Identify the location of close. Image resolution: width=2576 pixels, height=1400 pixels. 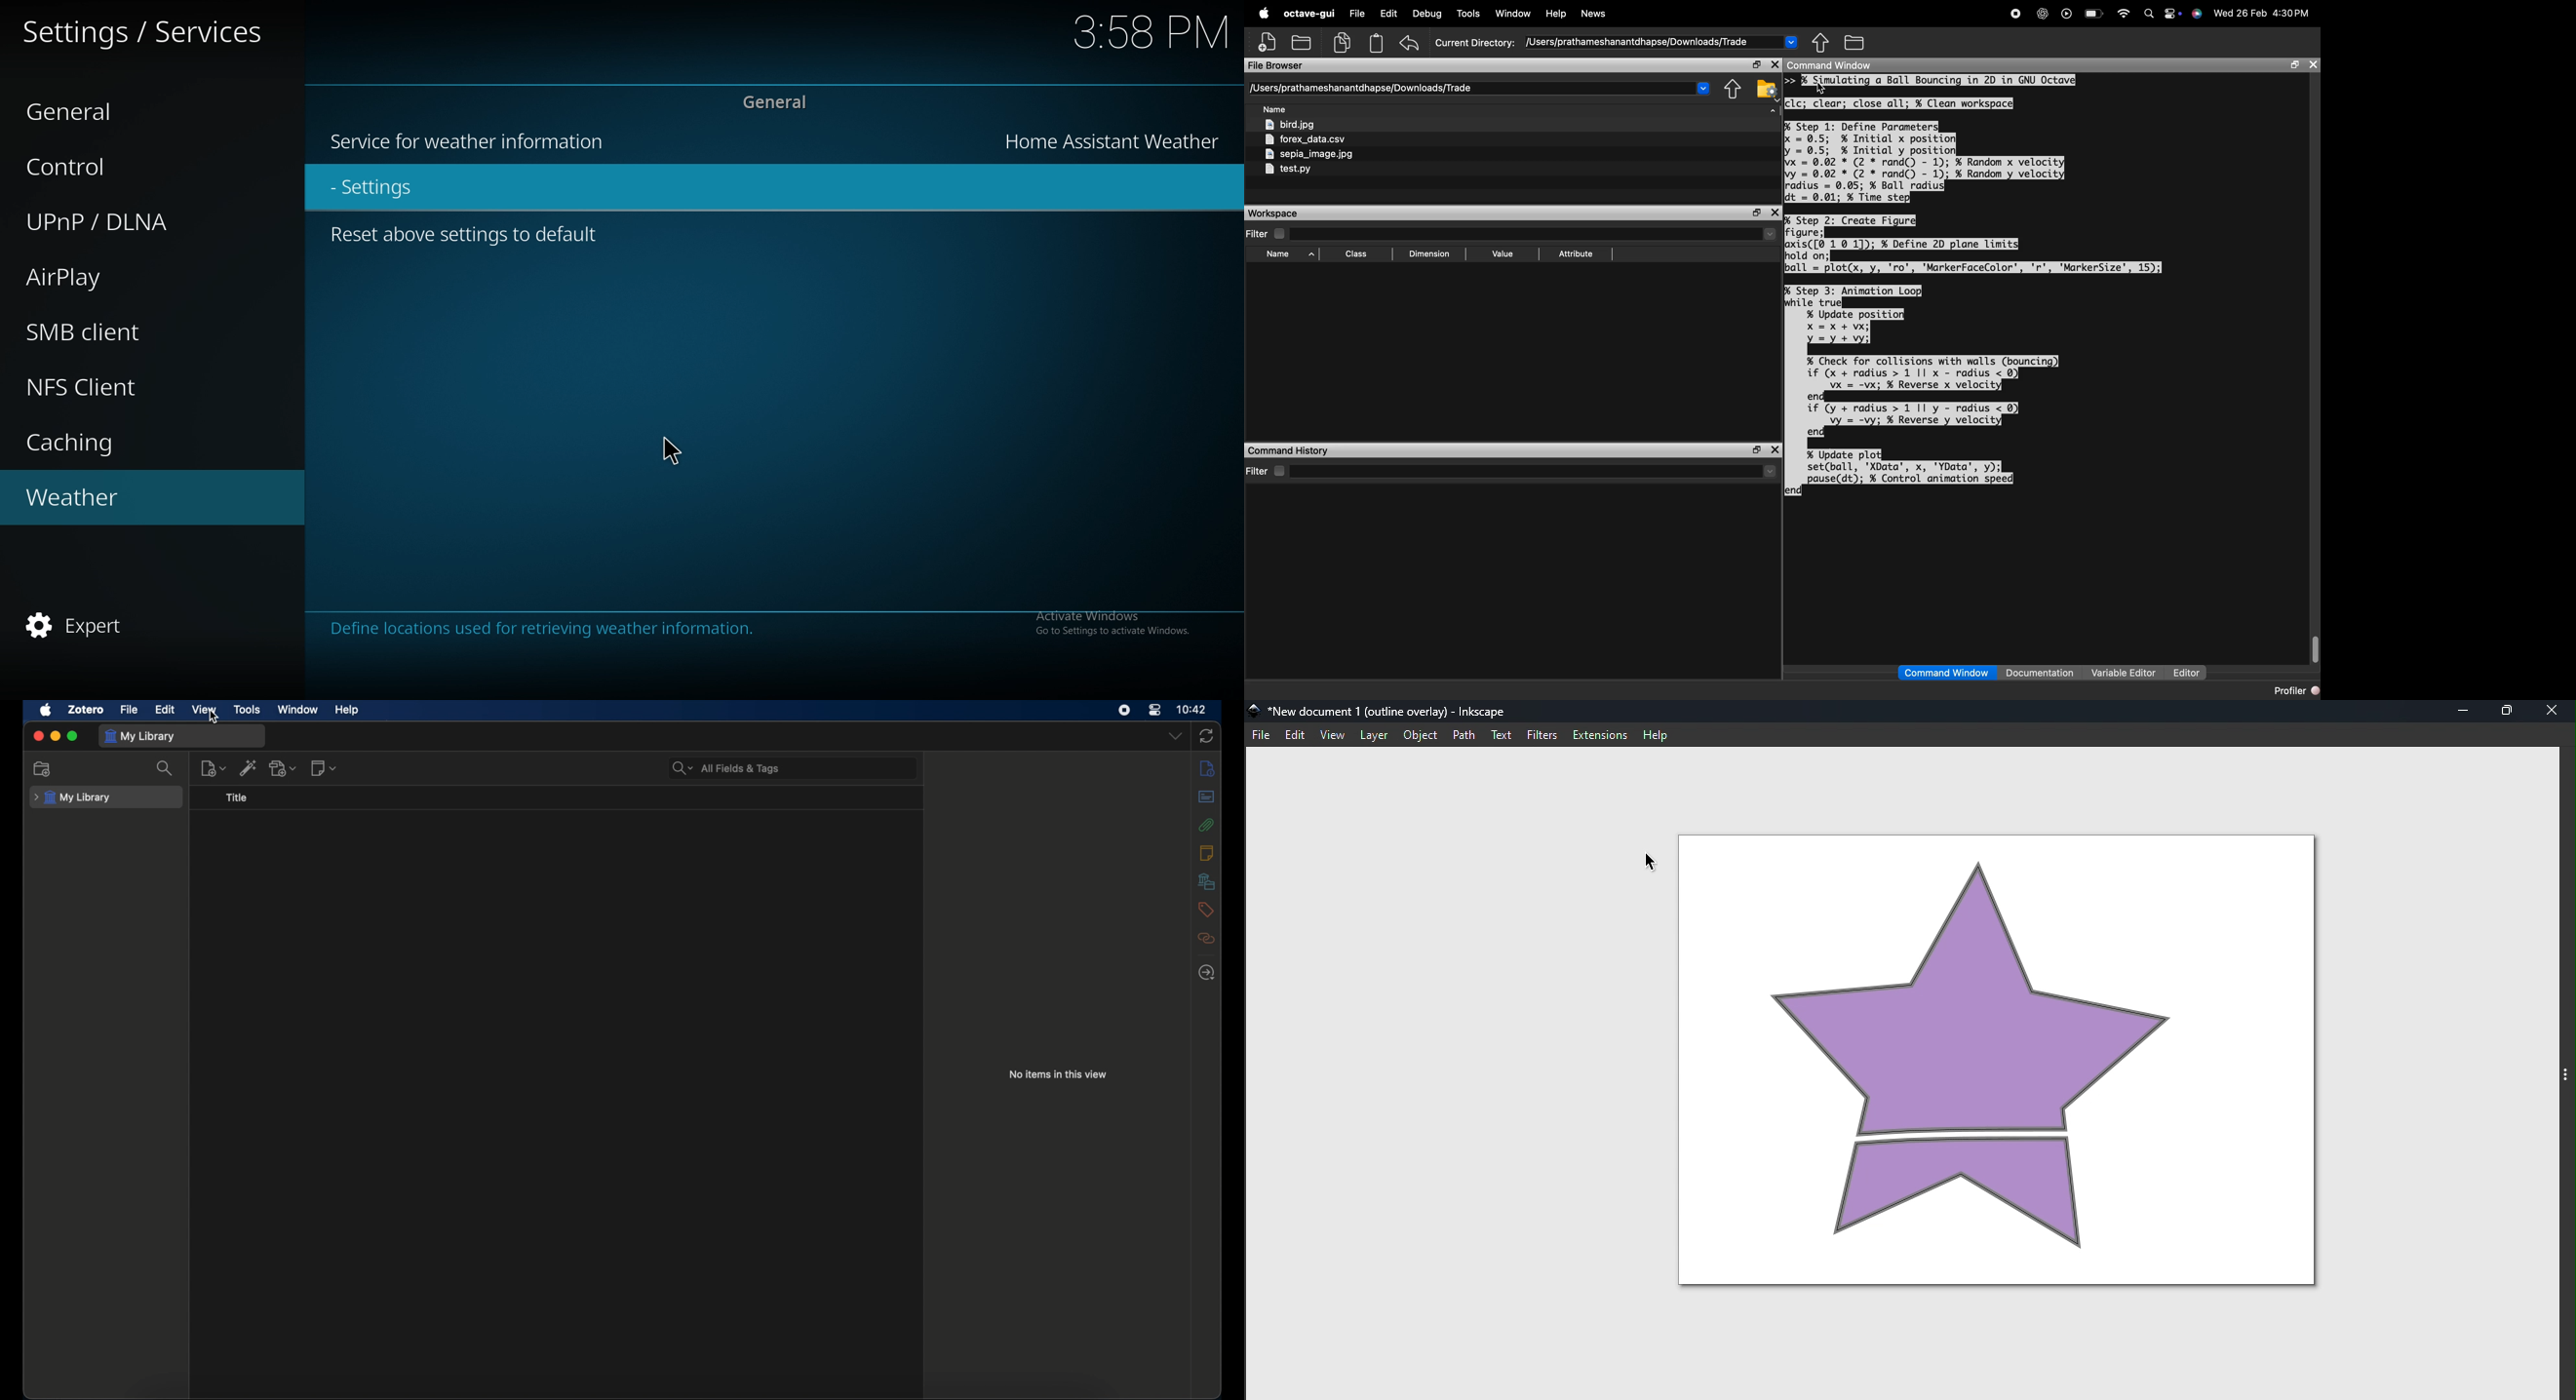
(1776, 212).